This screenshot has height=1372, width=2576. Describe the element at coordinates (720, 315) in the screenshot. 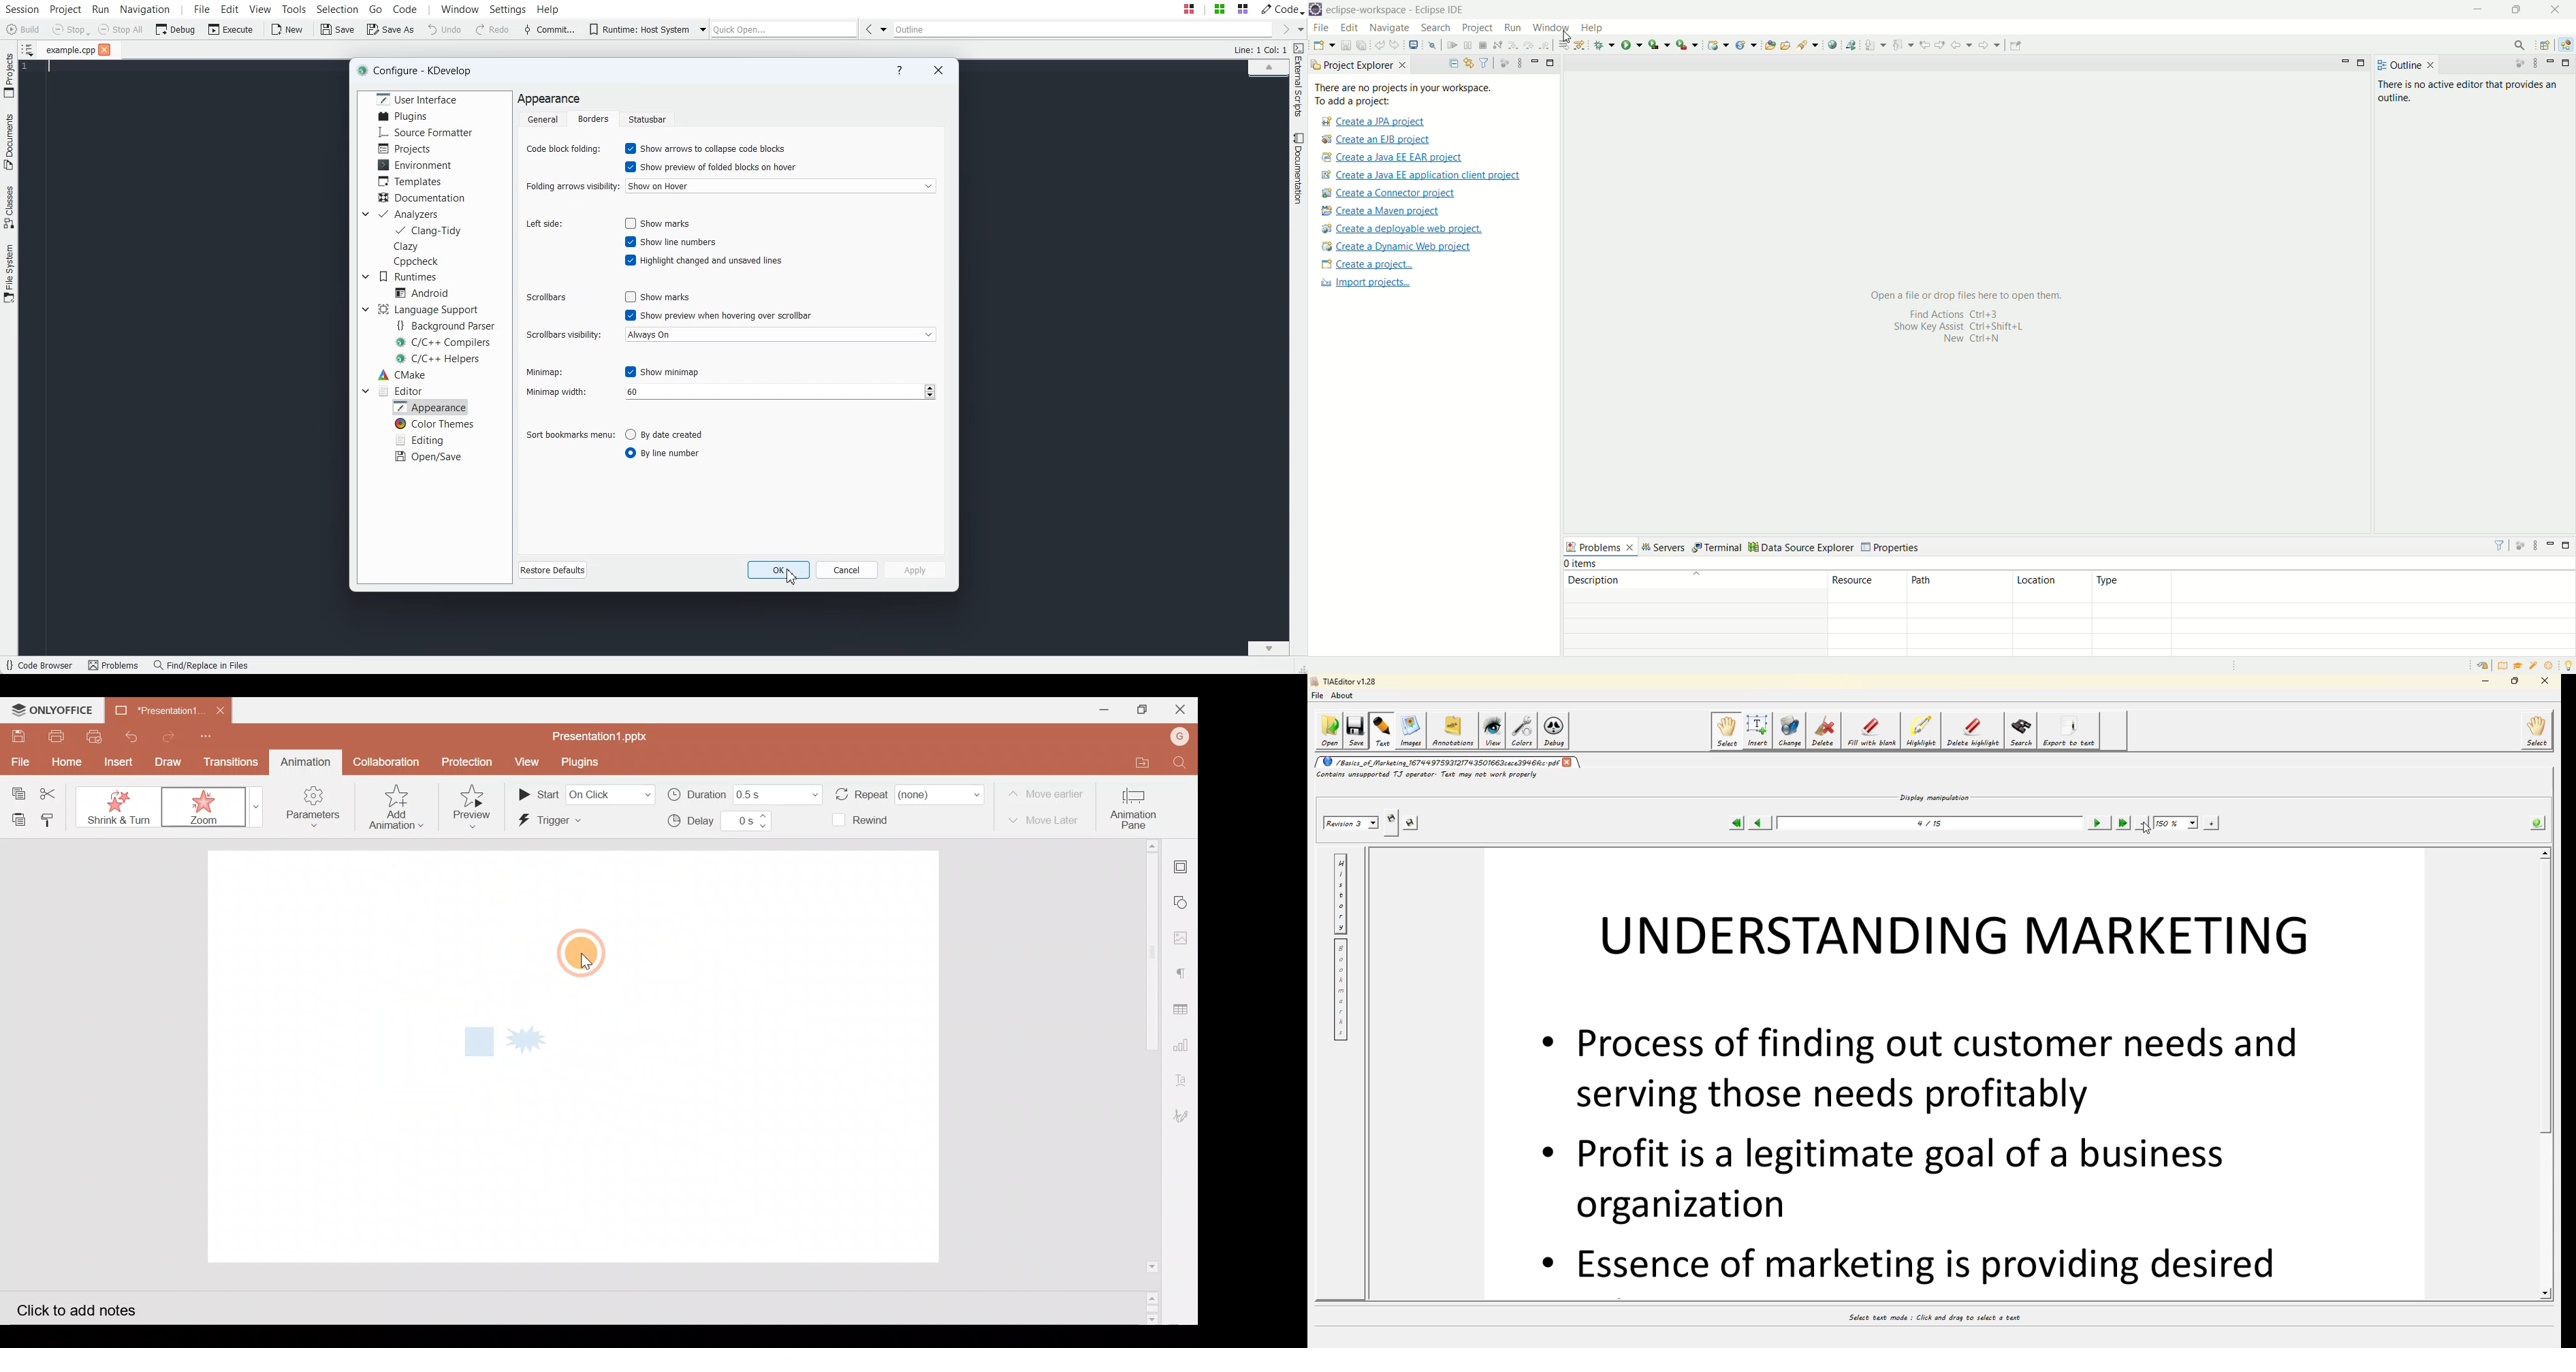

I see `Enable show preview when hovering over scrollbar` at that location.